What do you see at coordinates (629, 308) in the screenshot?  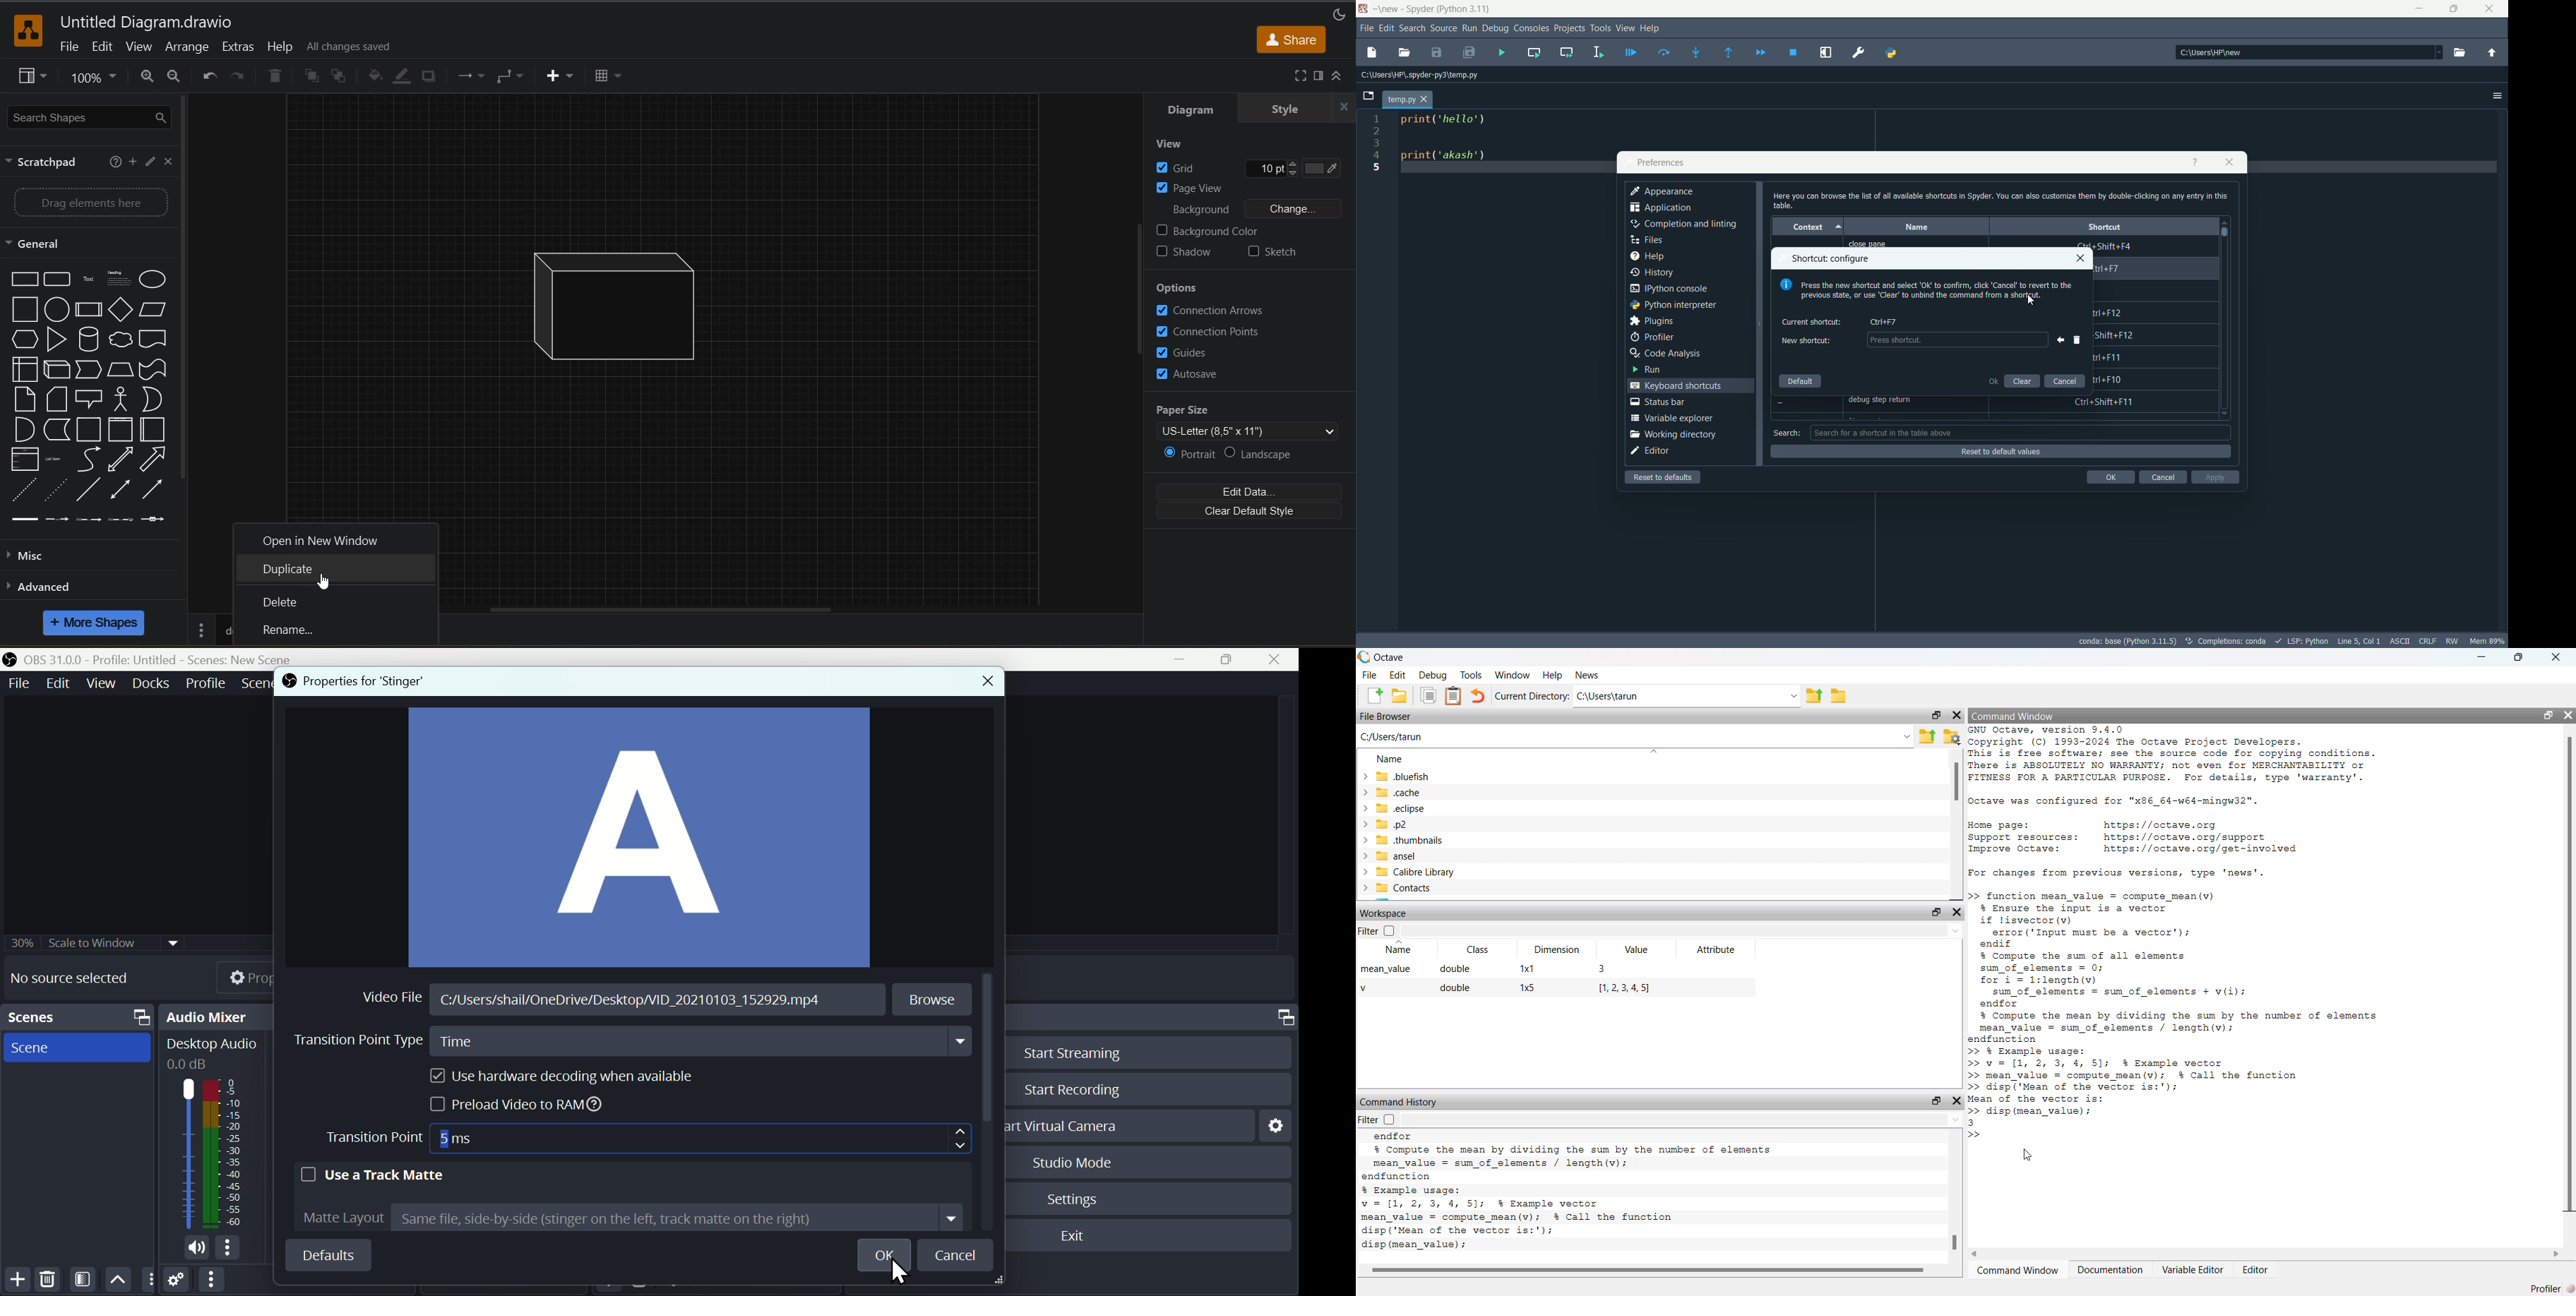 I see `shape` at bounding box center [629, 308].